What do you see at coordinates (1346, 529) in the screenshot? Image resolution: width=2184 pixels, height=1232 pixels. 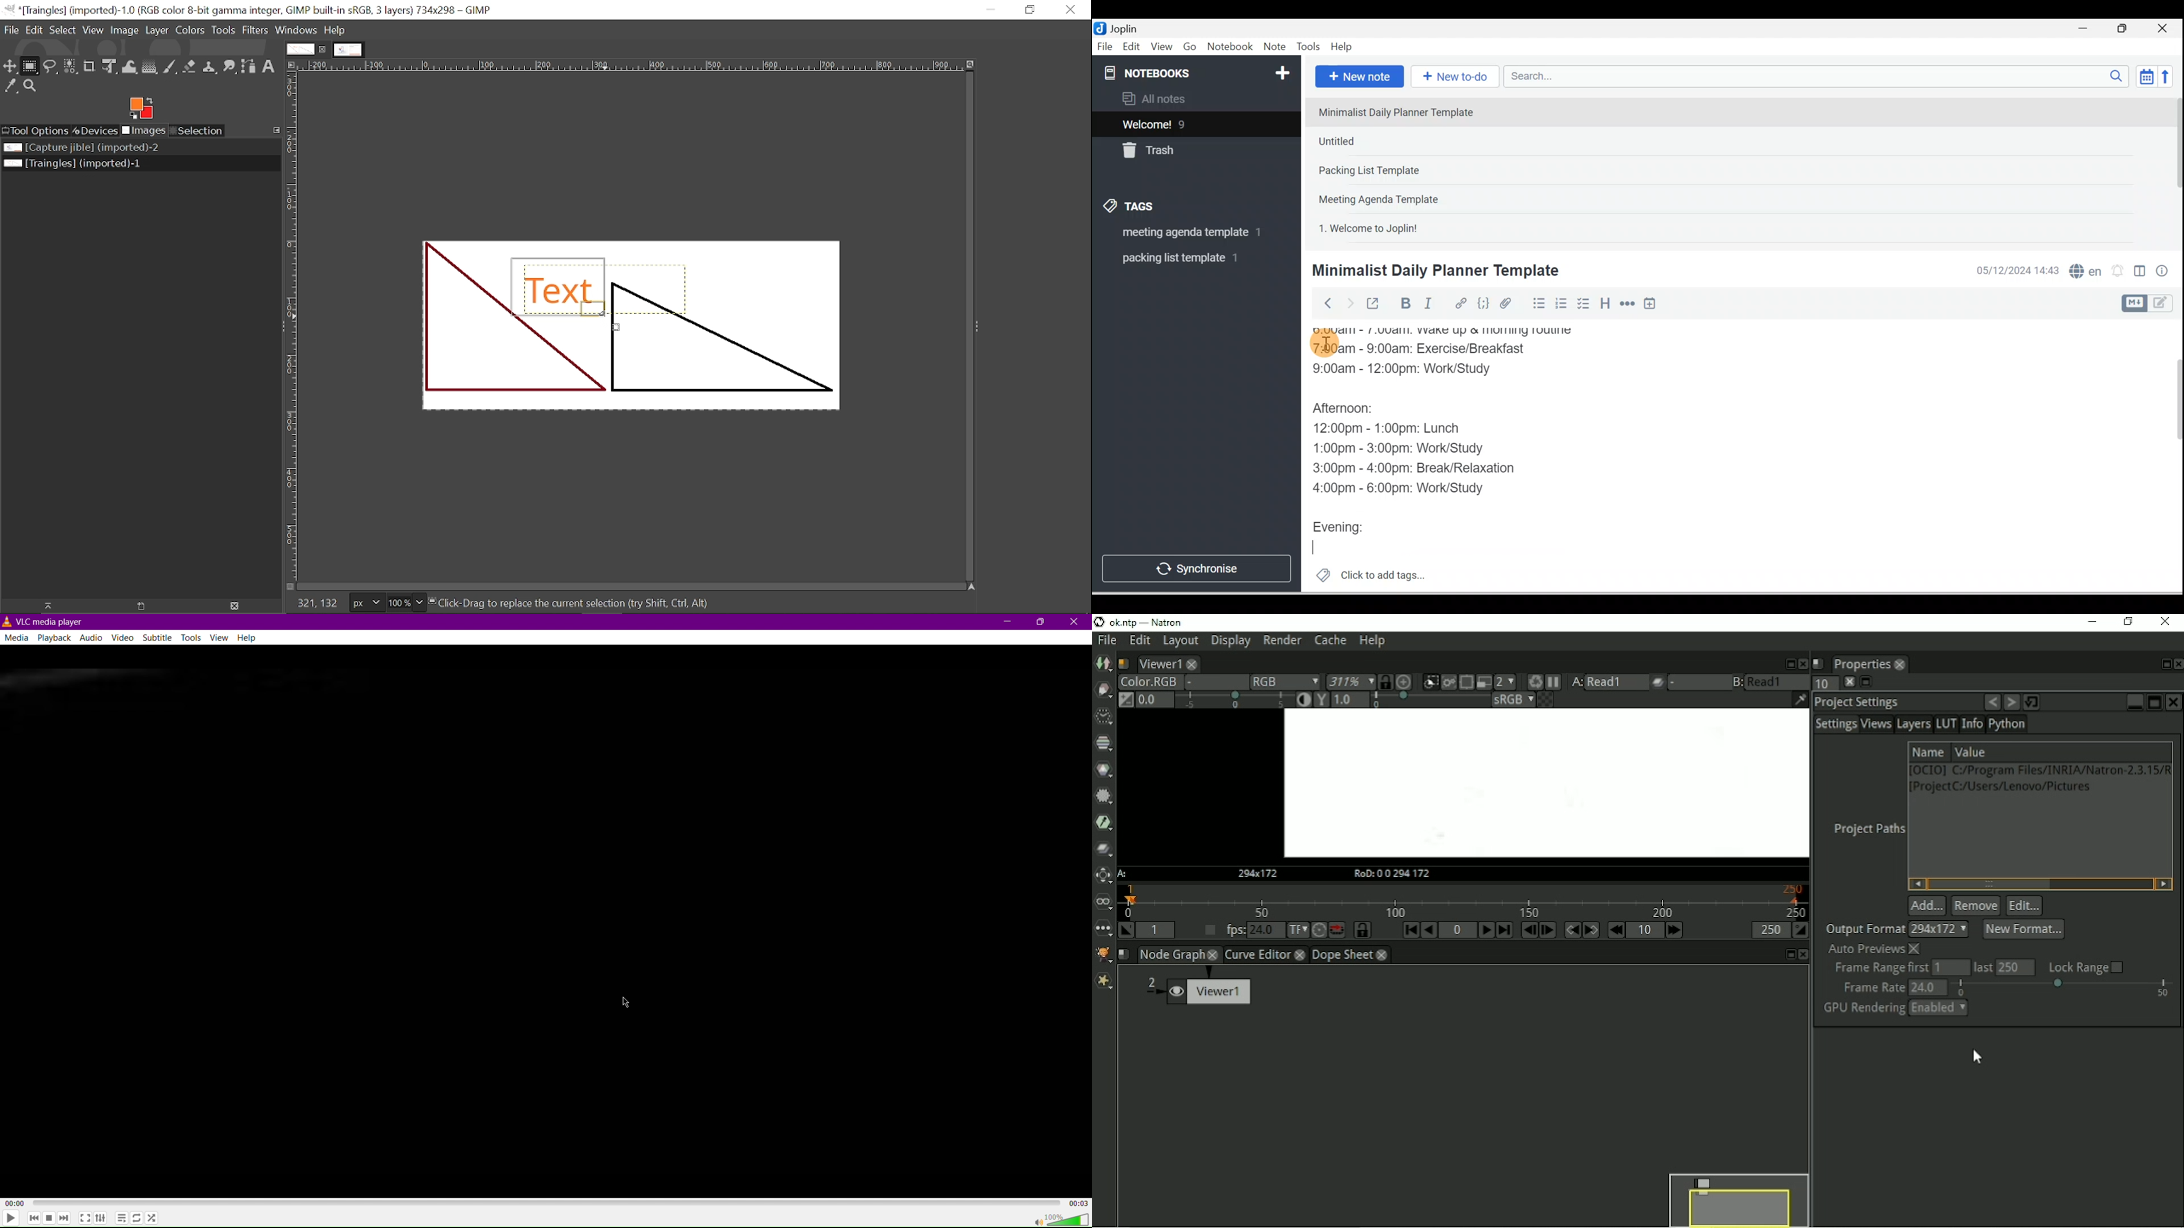 I see `Evening:` at bounding box center [1346, 529].